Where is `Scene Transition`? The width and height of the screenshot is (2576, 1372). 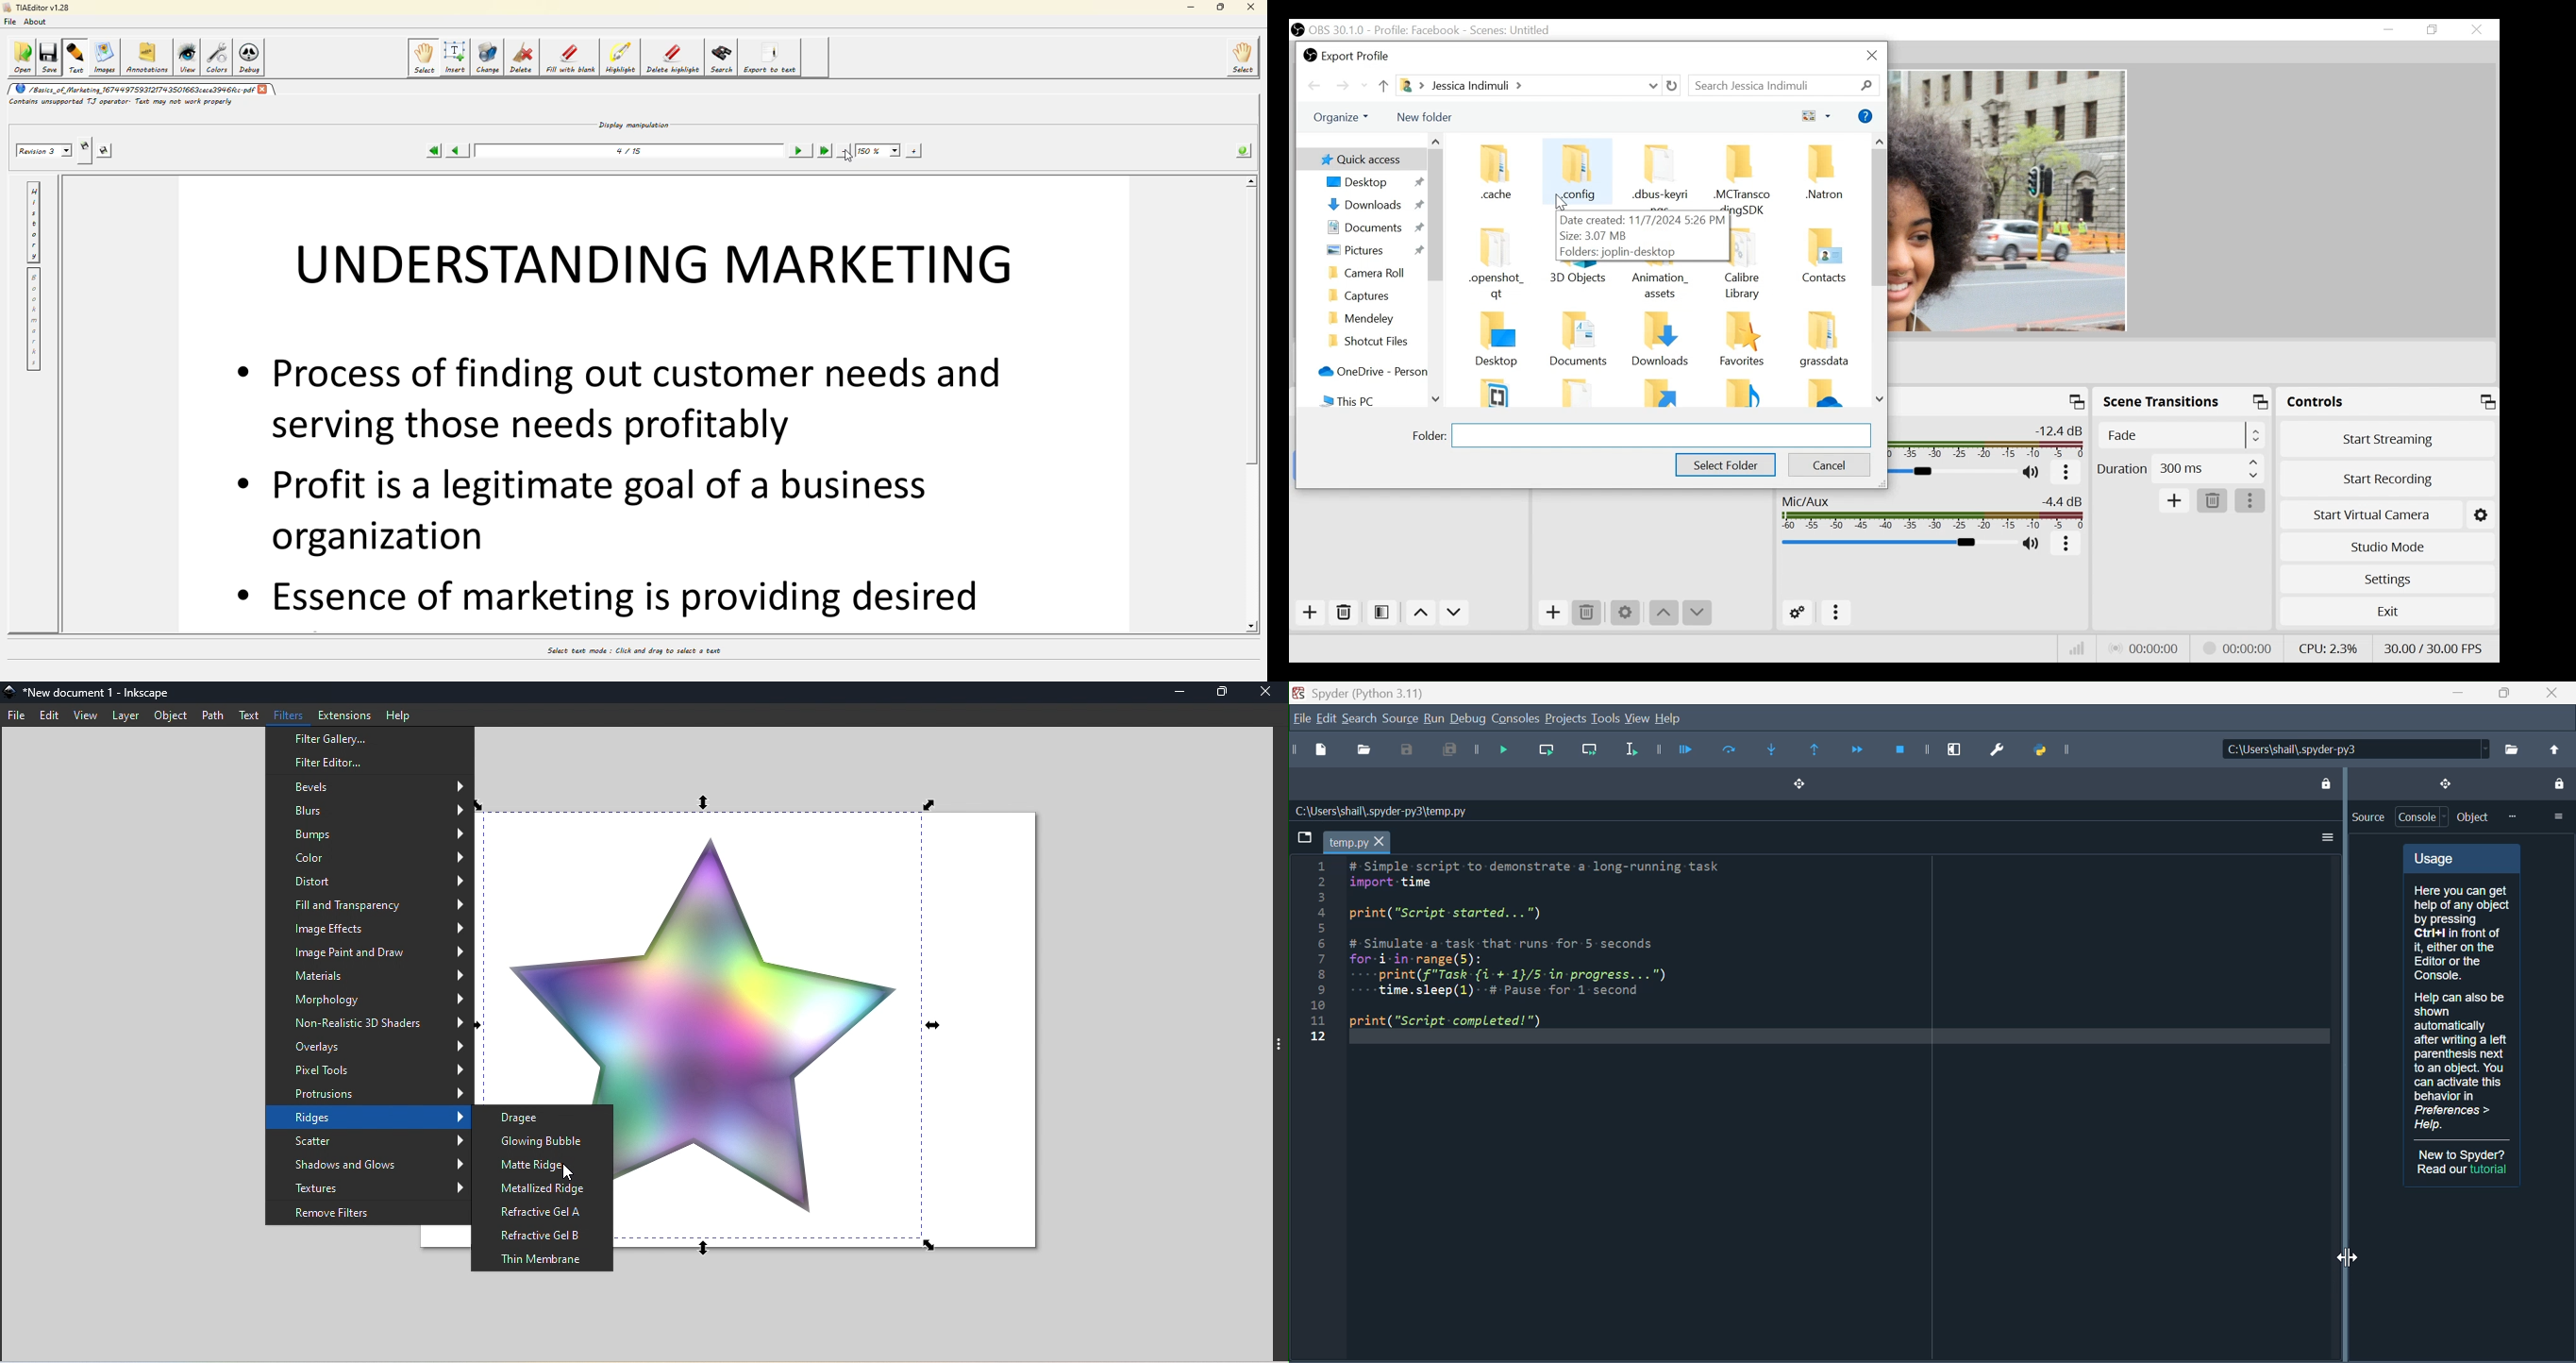
Scene Transition is located at coordinates (2183, 401).